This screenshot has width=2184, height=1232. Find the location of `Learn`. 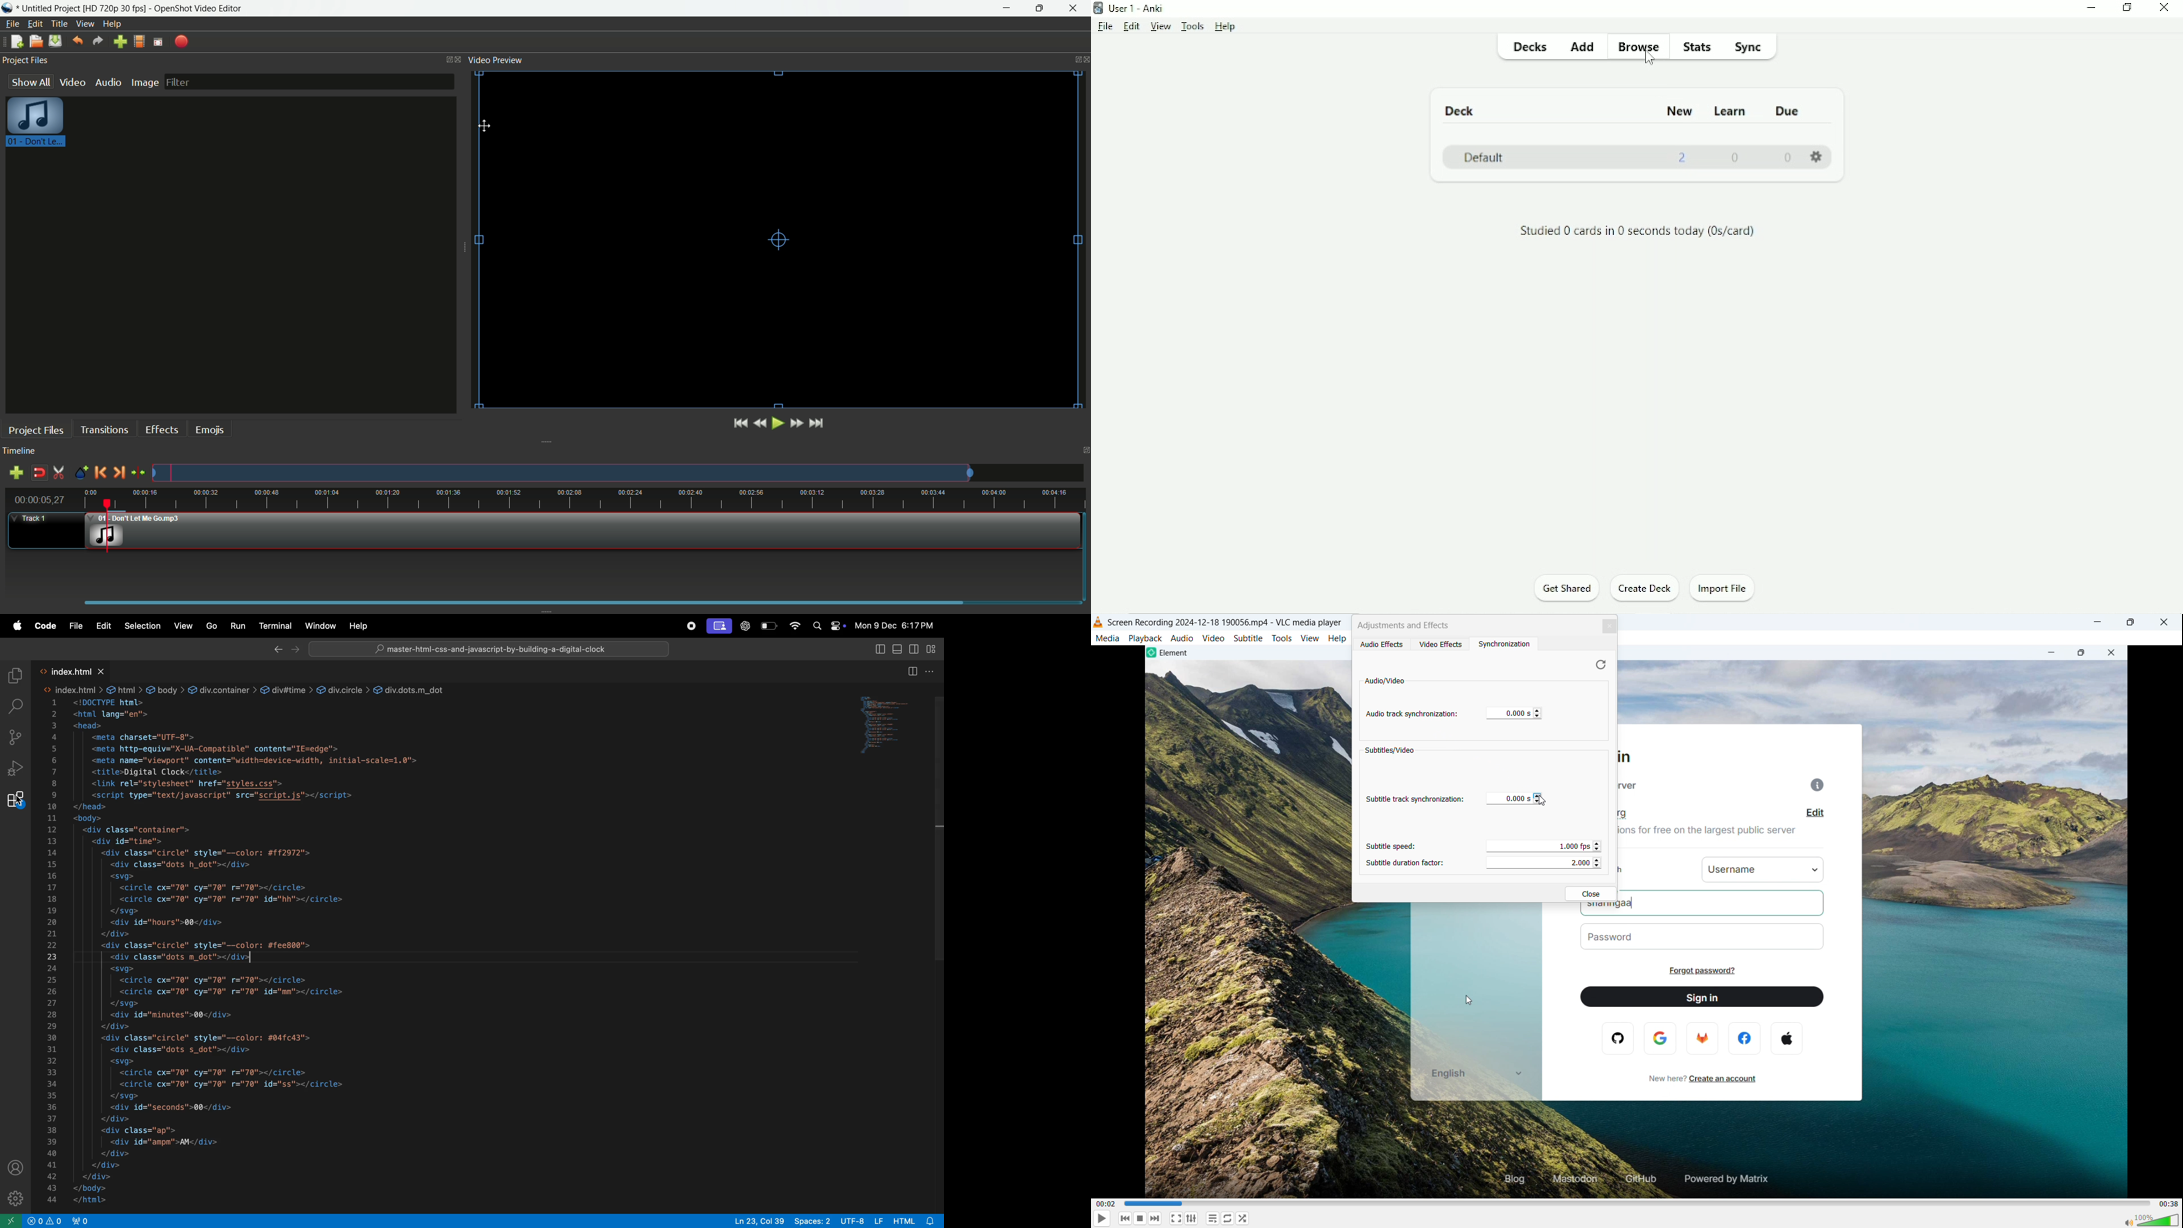

Learn is located at coordinates (1732, 112).